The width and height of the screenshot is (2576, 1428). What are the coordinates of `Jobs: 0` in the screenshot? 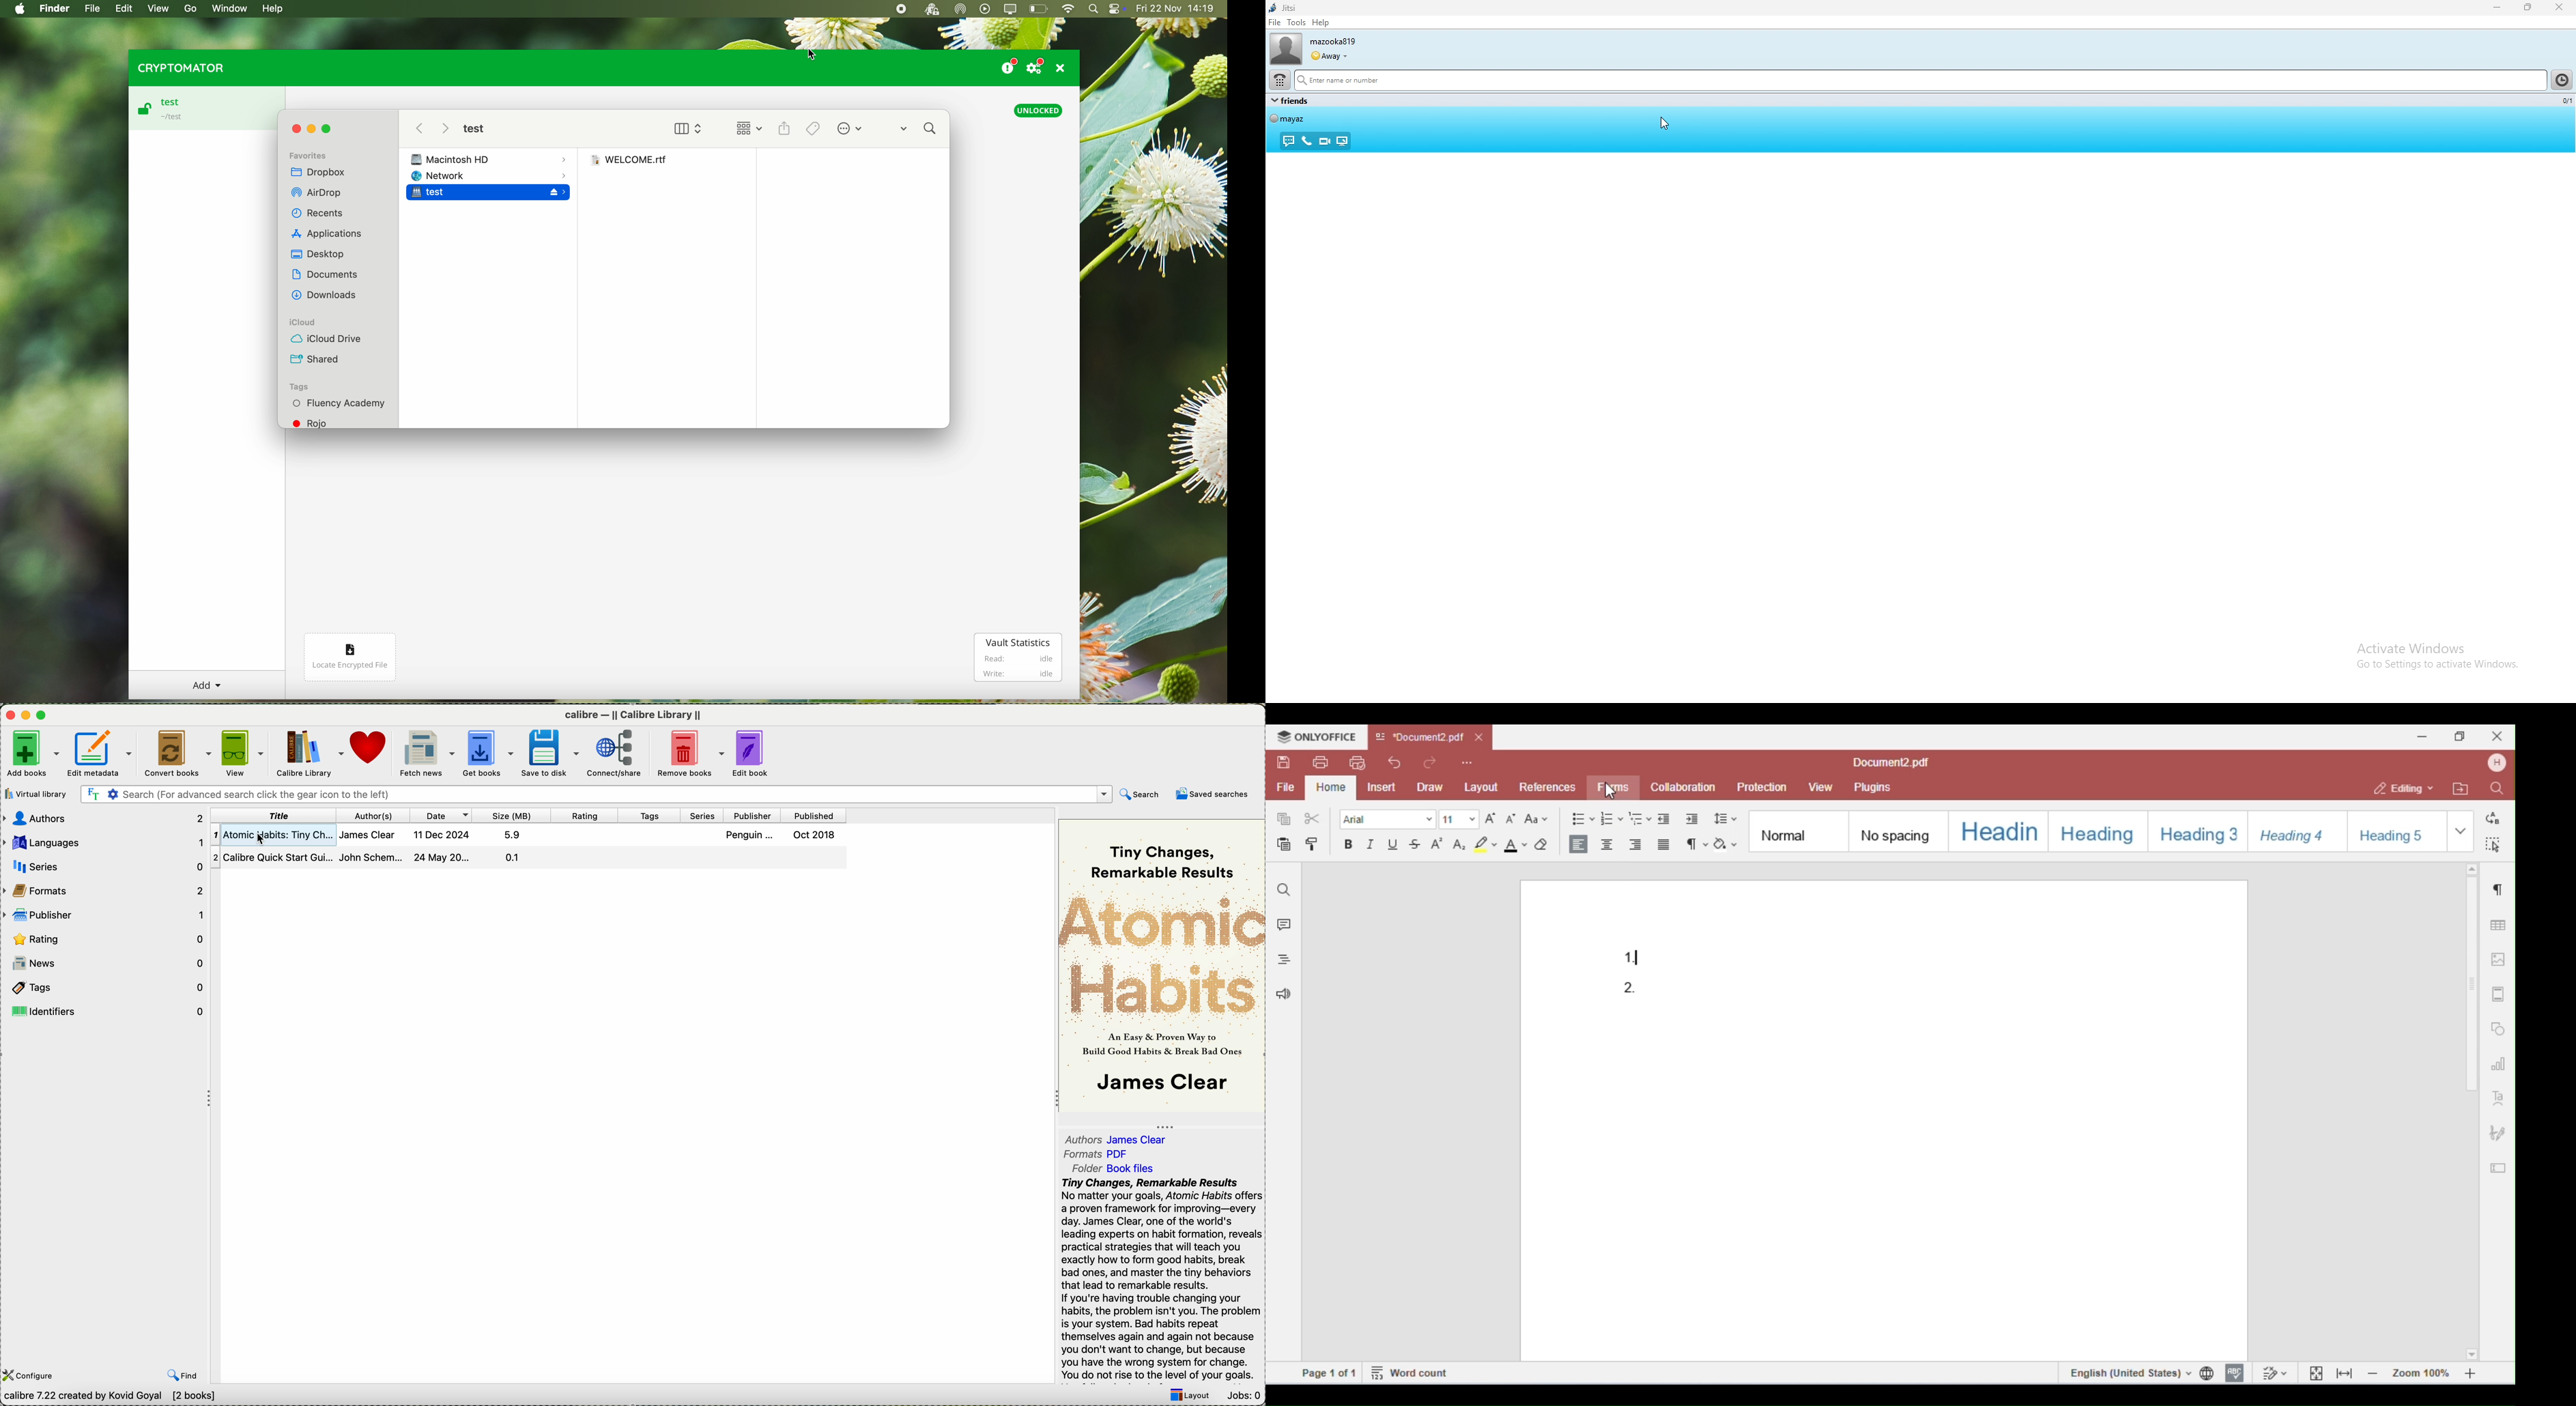 It's located at (1243, 1396).